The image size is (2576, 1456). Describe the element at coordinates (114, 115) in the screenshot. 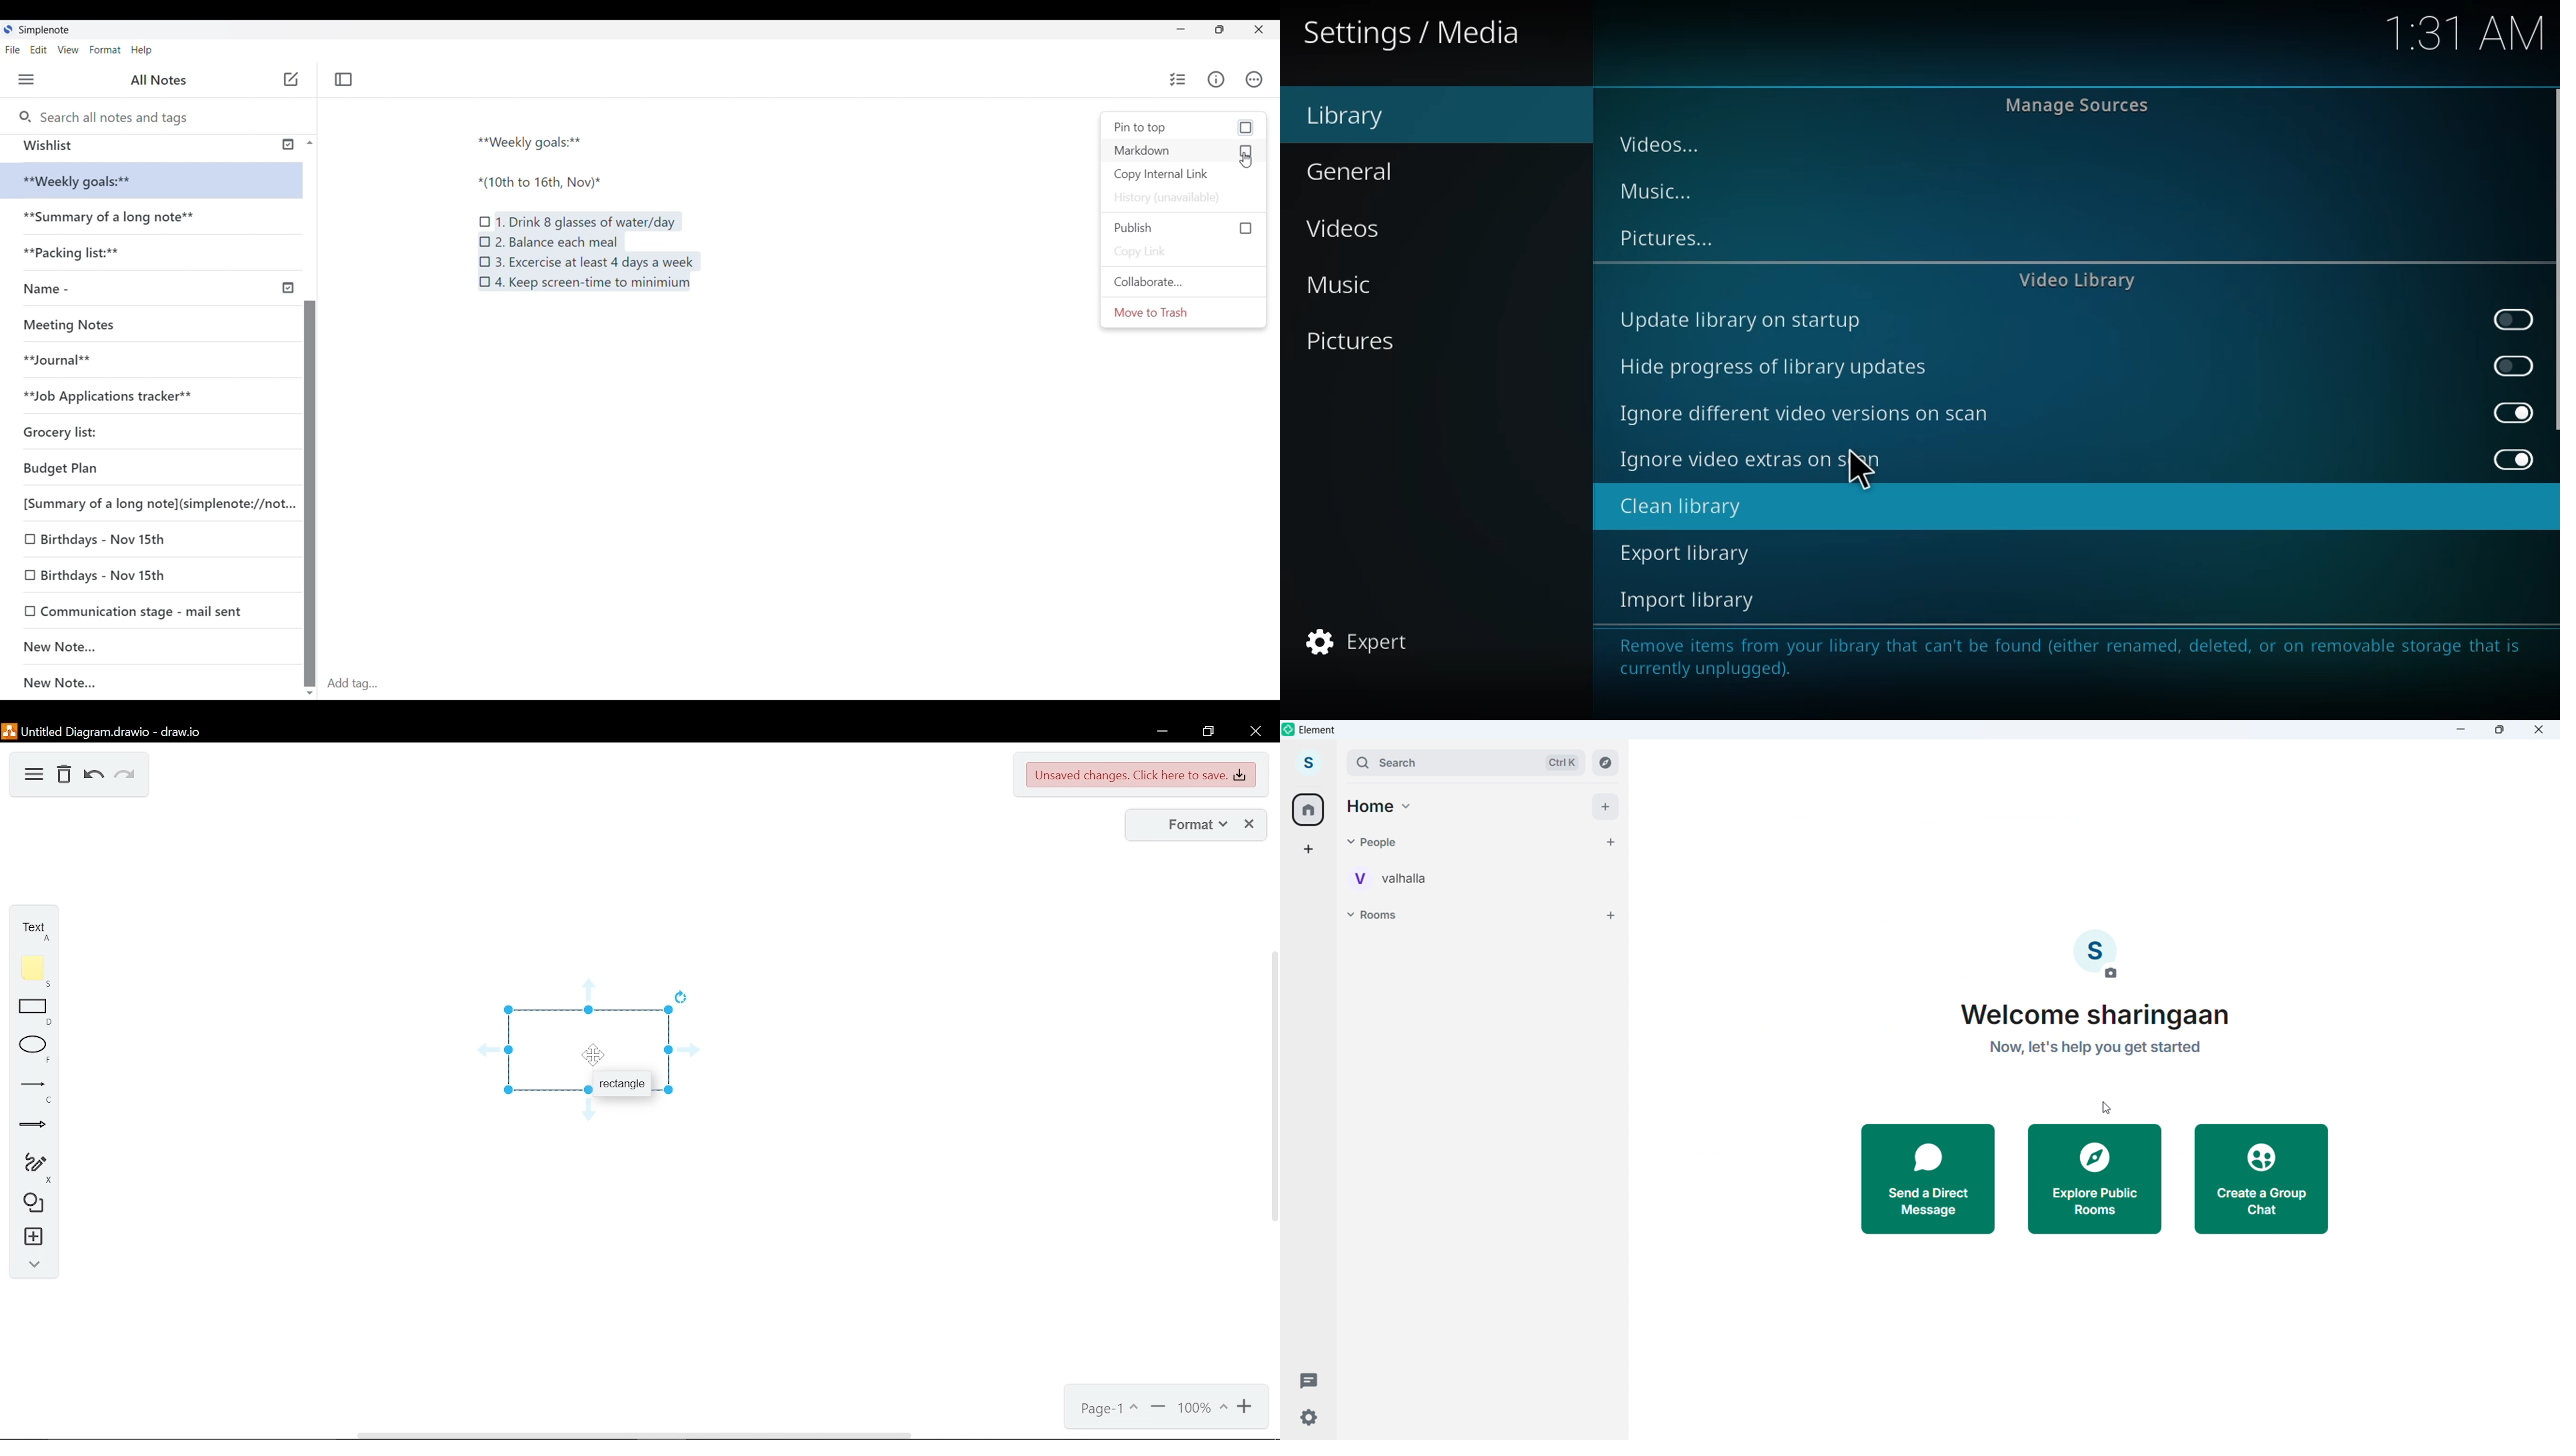

I see `Search all notes and tags` at that location.